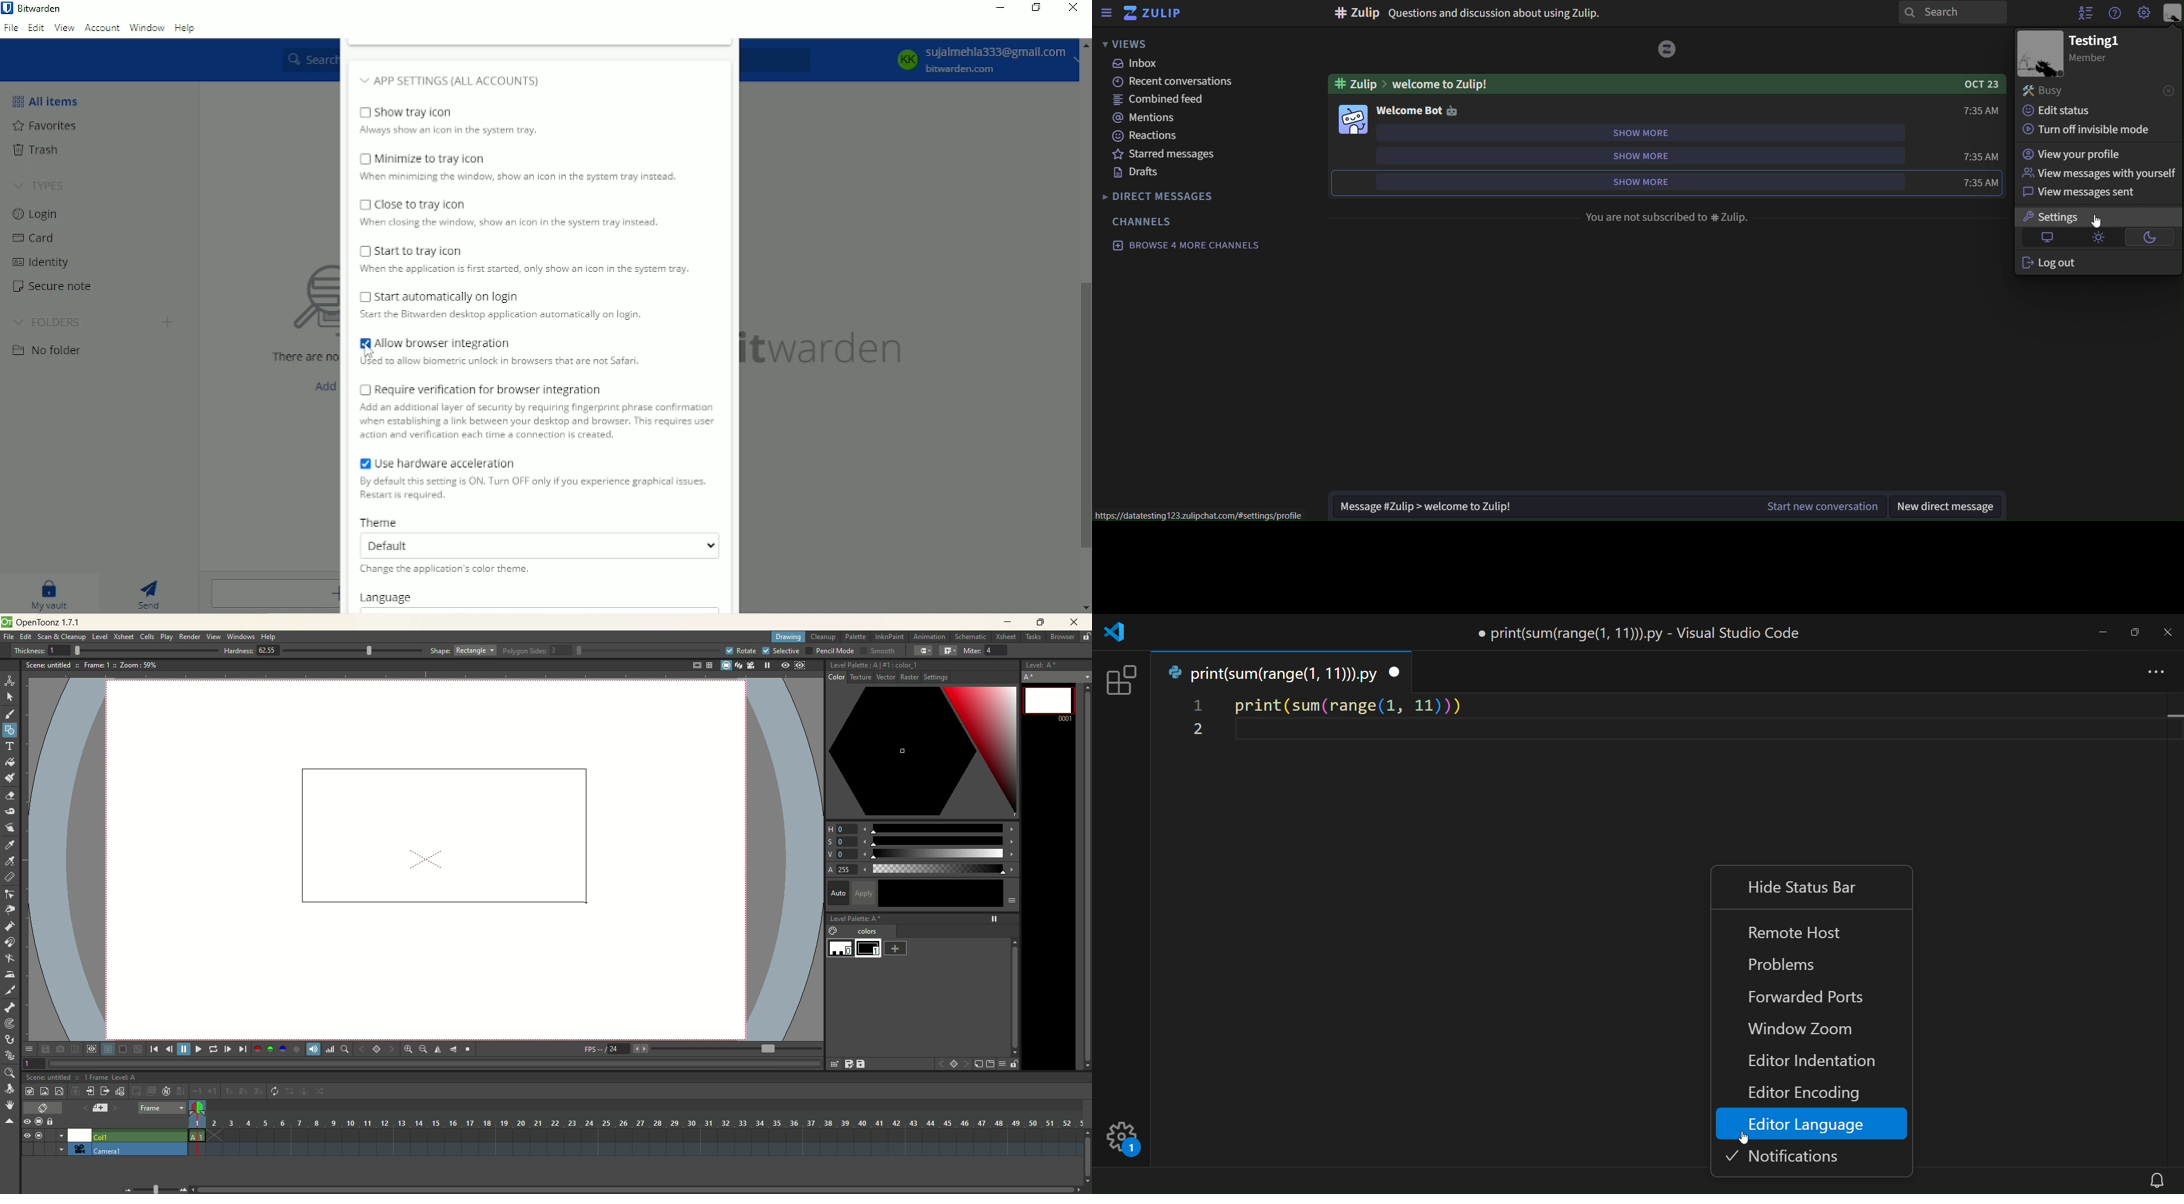 The height and width of the screenshot is (1204, 2184). I want to click on main menu, so click(2144, 13).